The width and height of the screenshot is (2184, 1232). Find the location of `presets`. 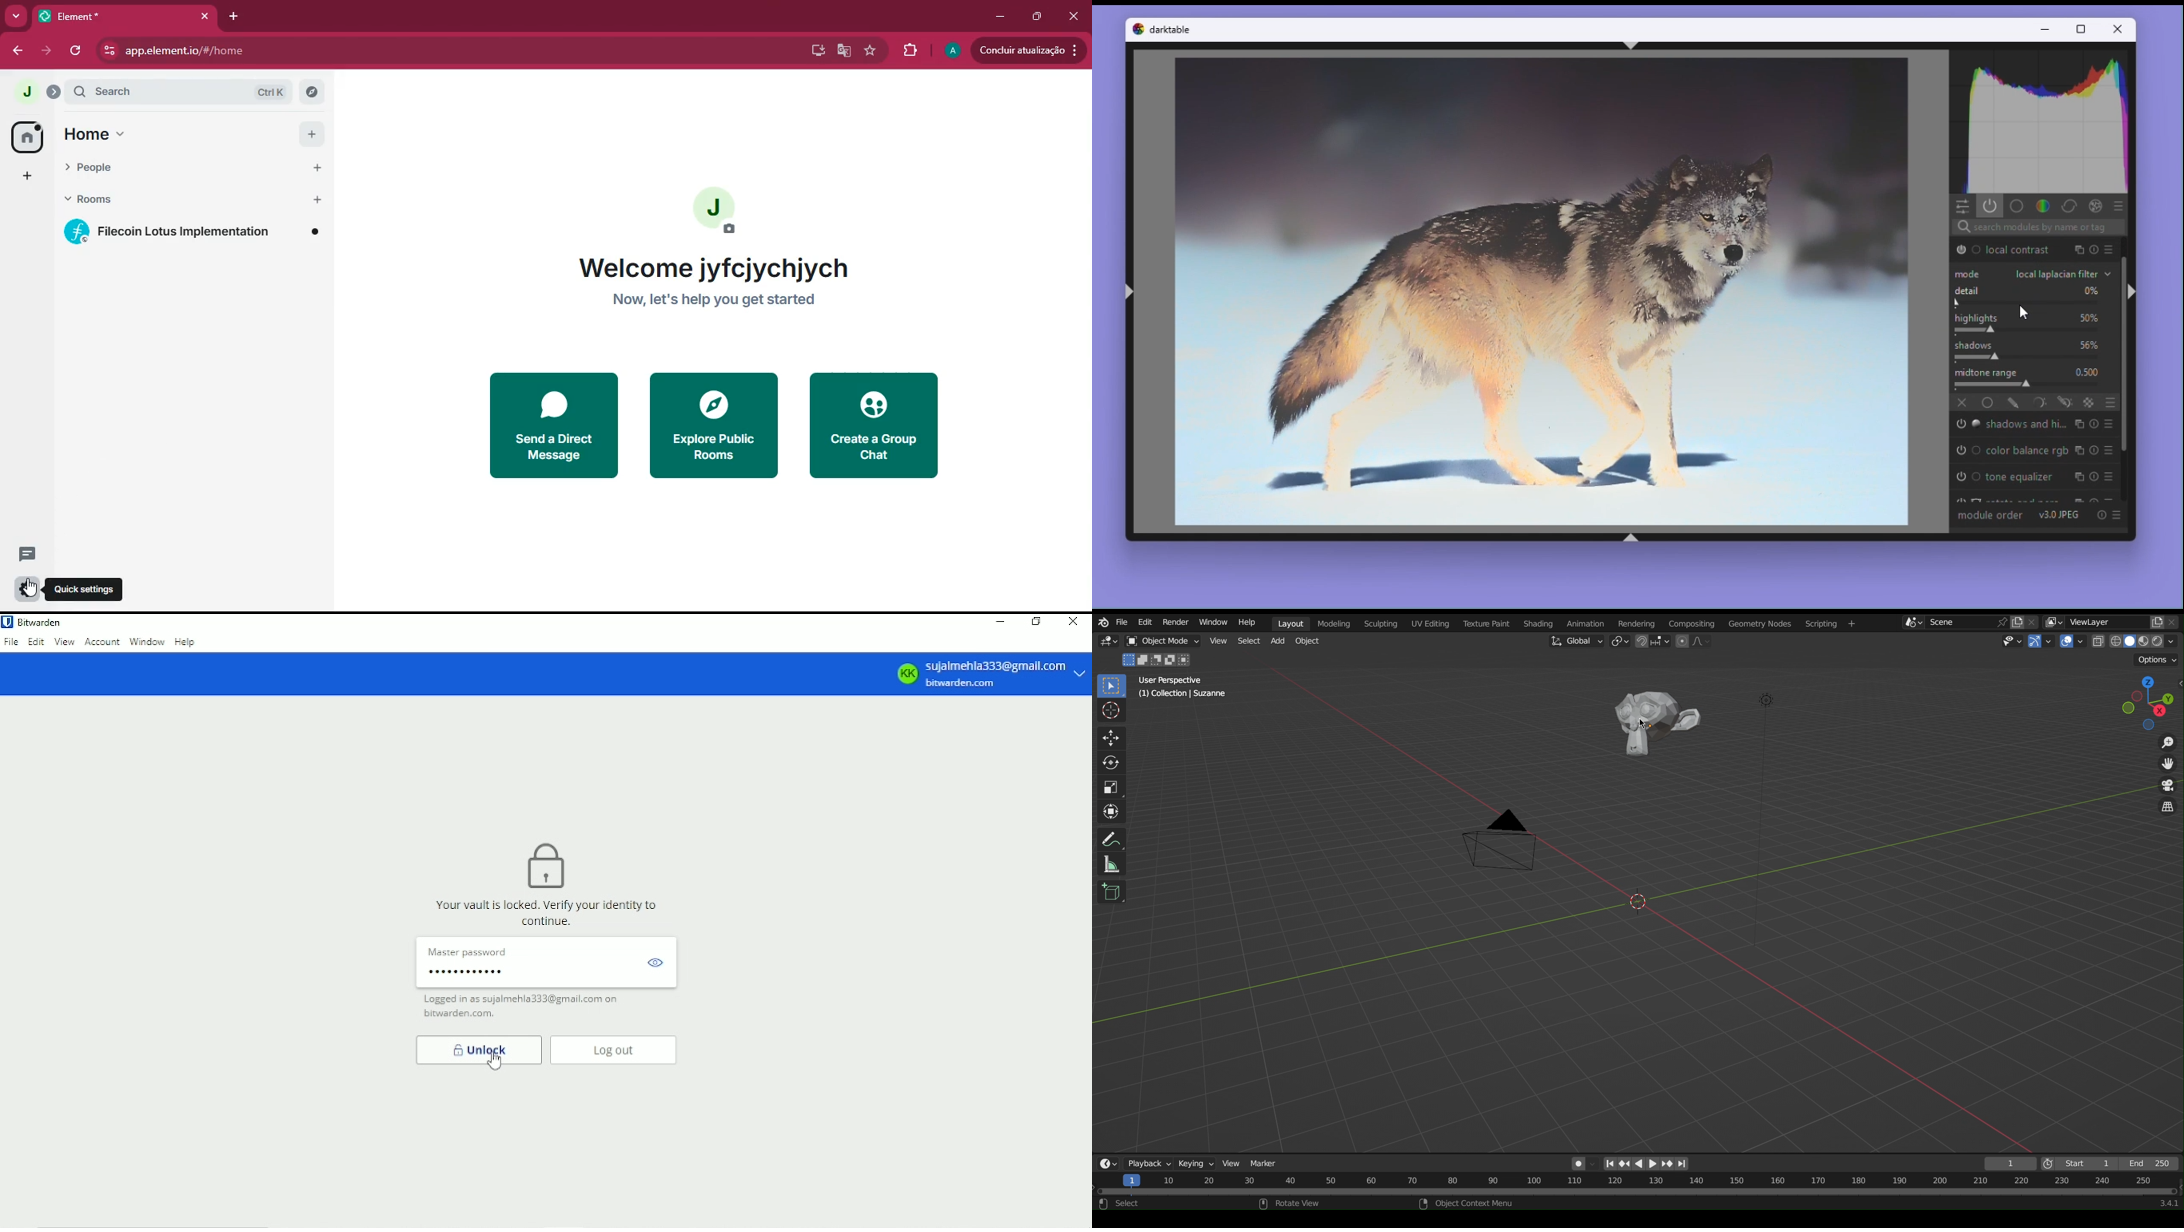

presets is located at coordinates (2113, 452).